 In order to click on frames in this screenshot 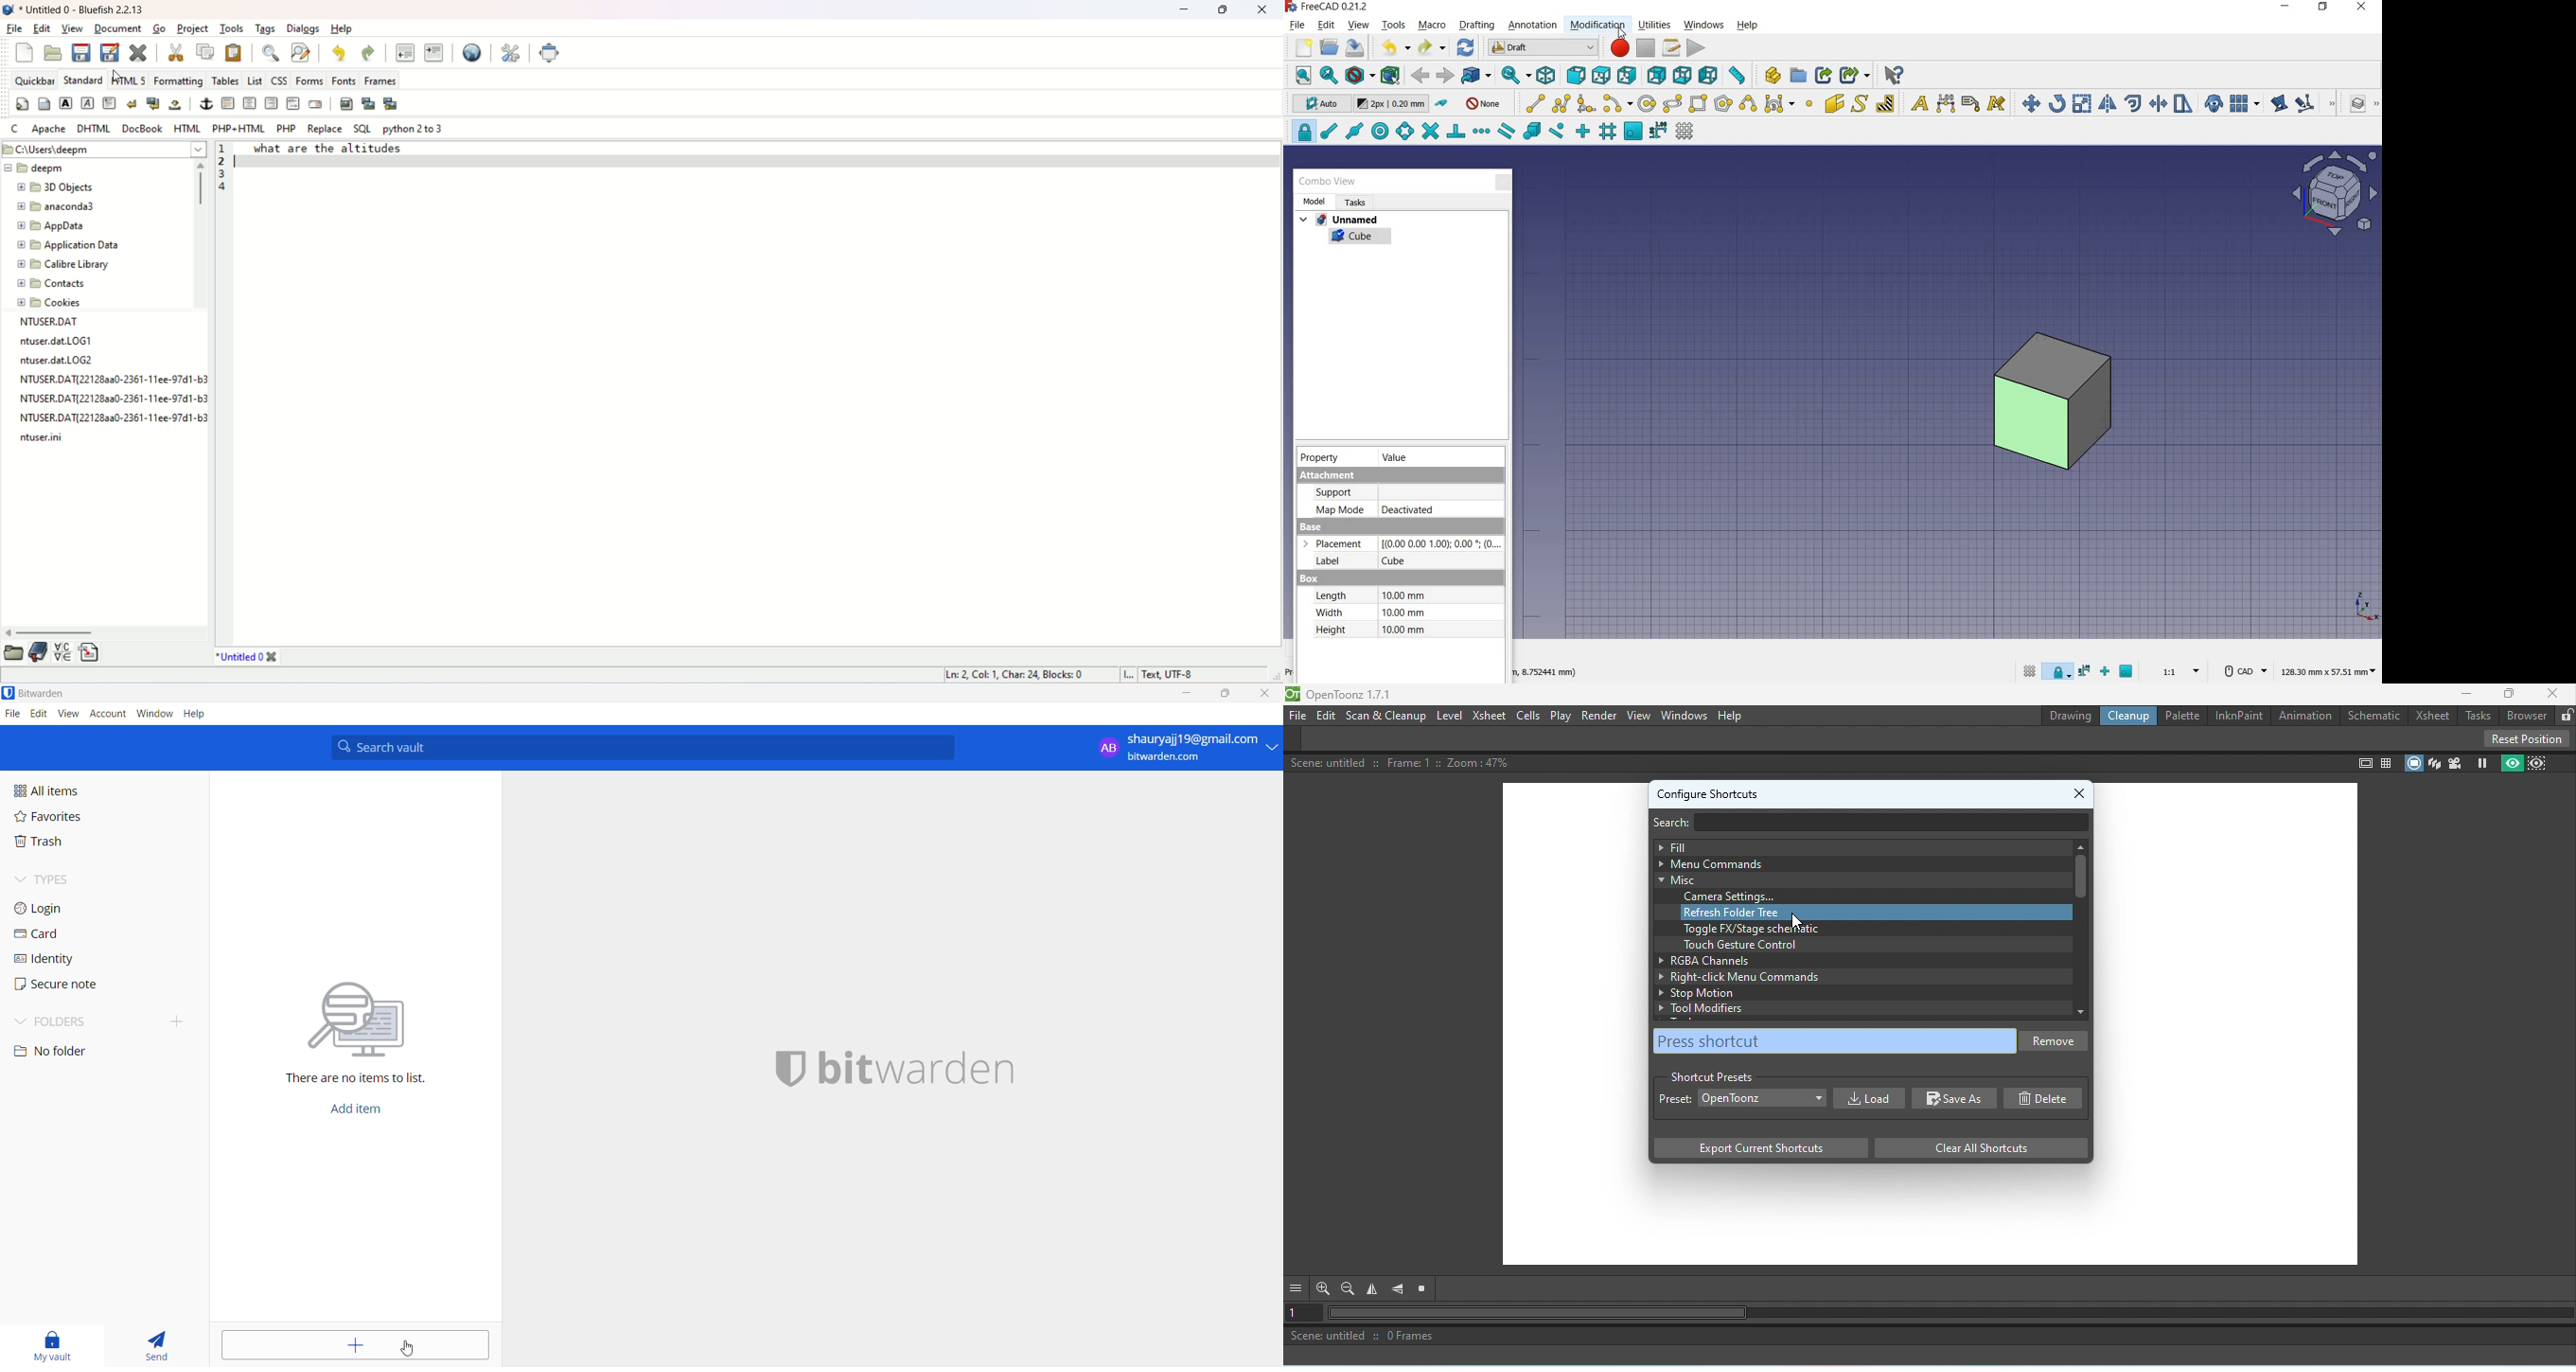, I will do `click(379, 78)`.